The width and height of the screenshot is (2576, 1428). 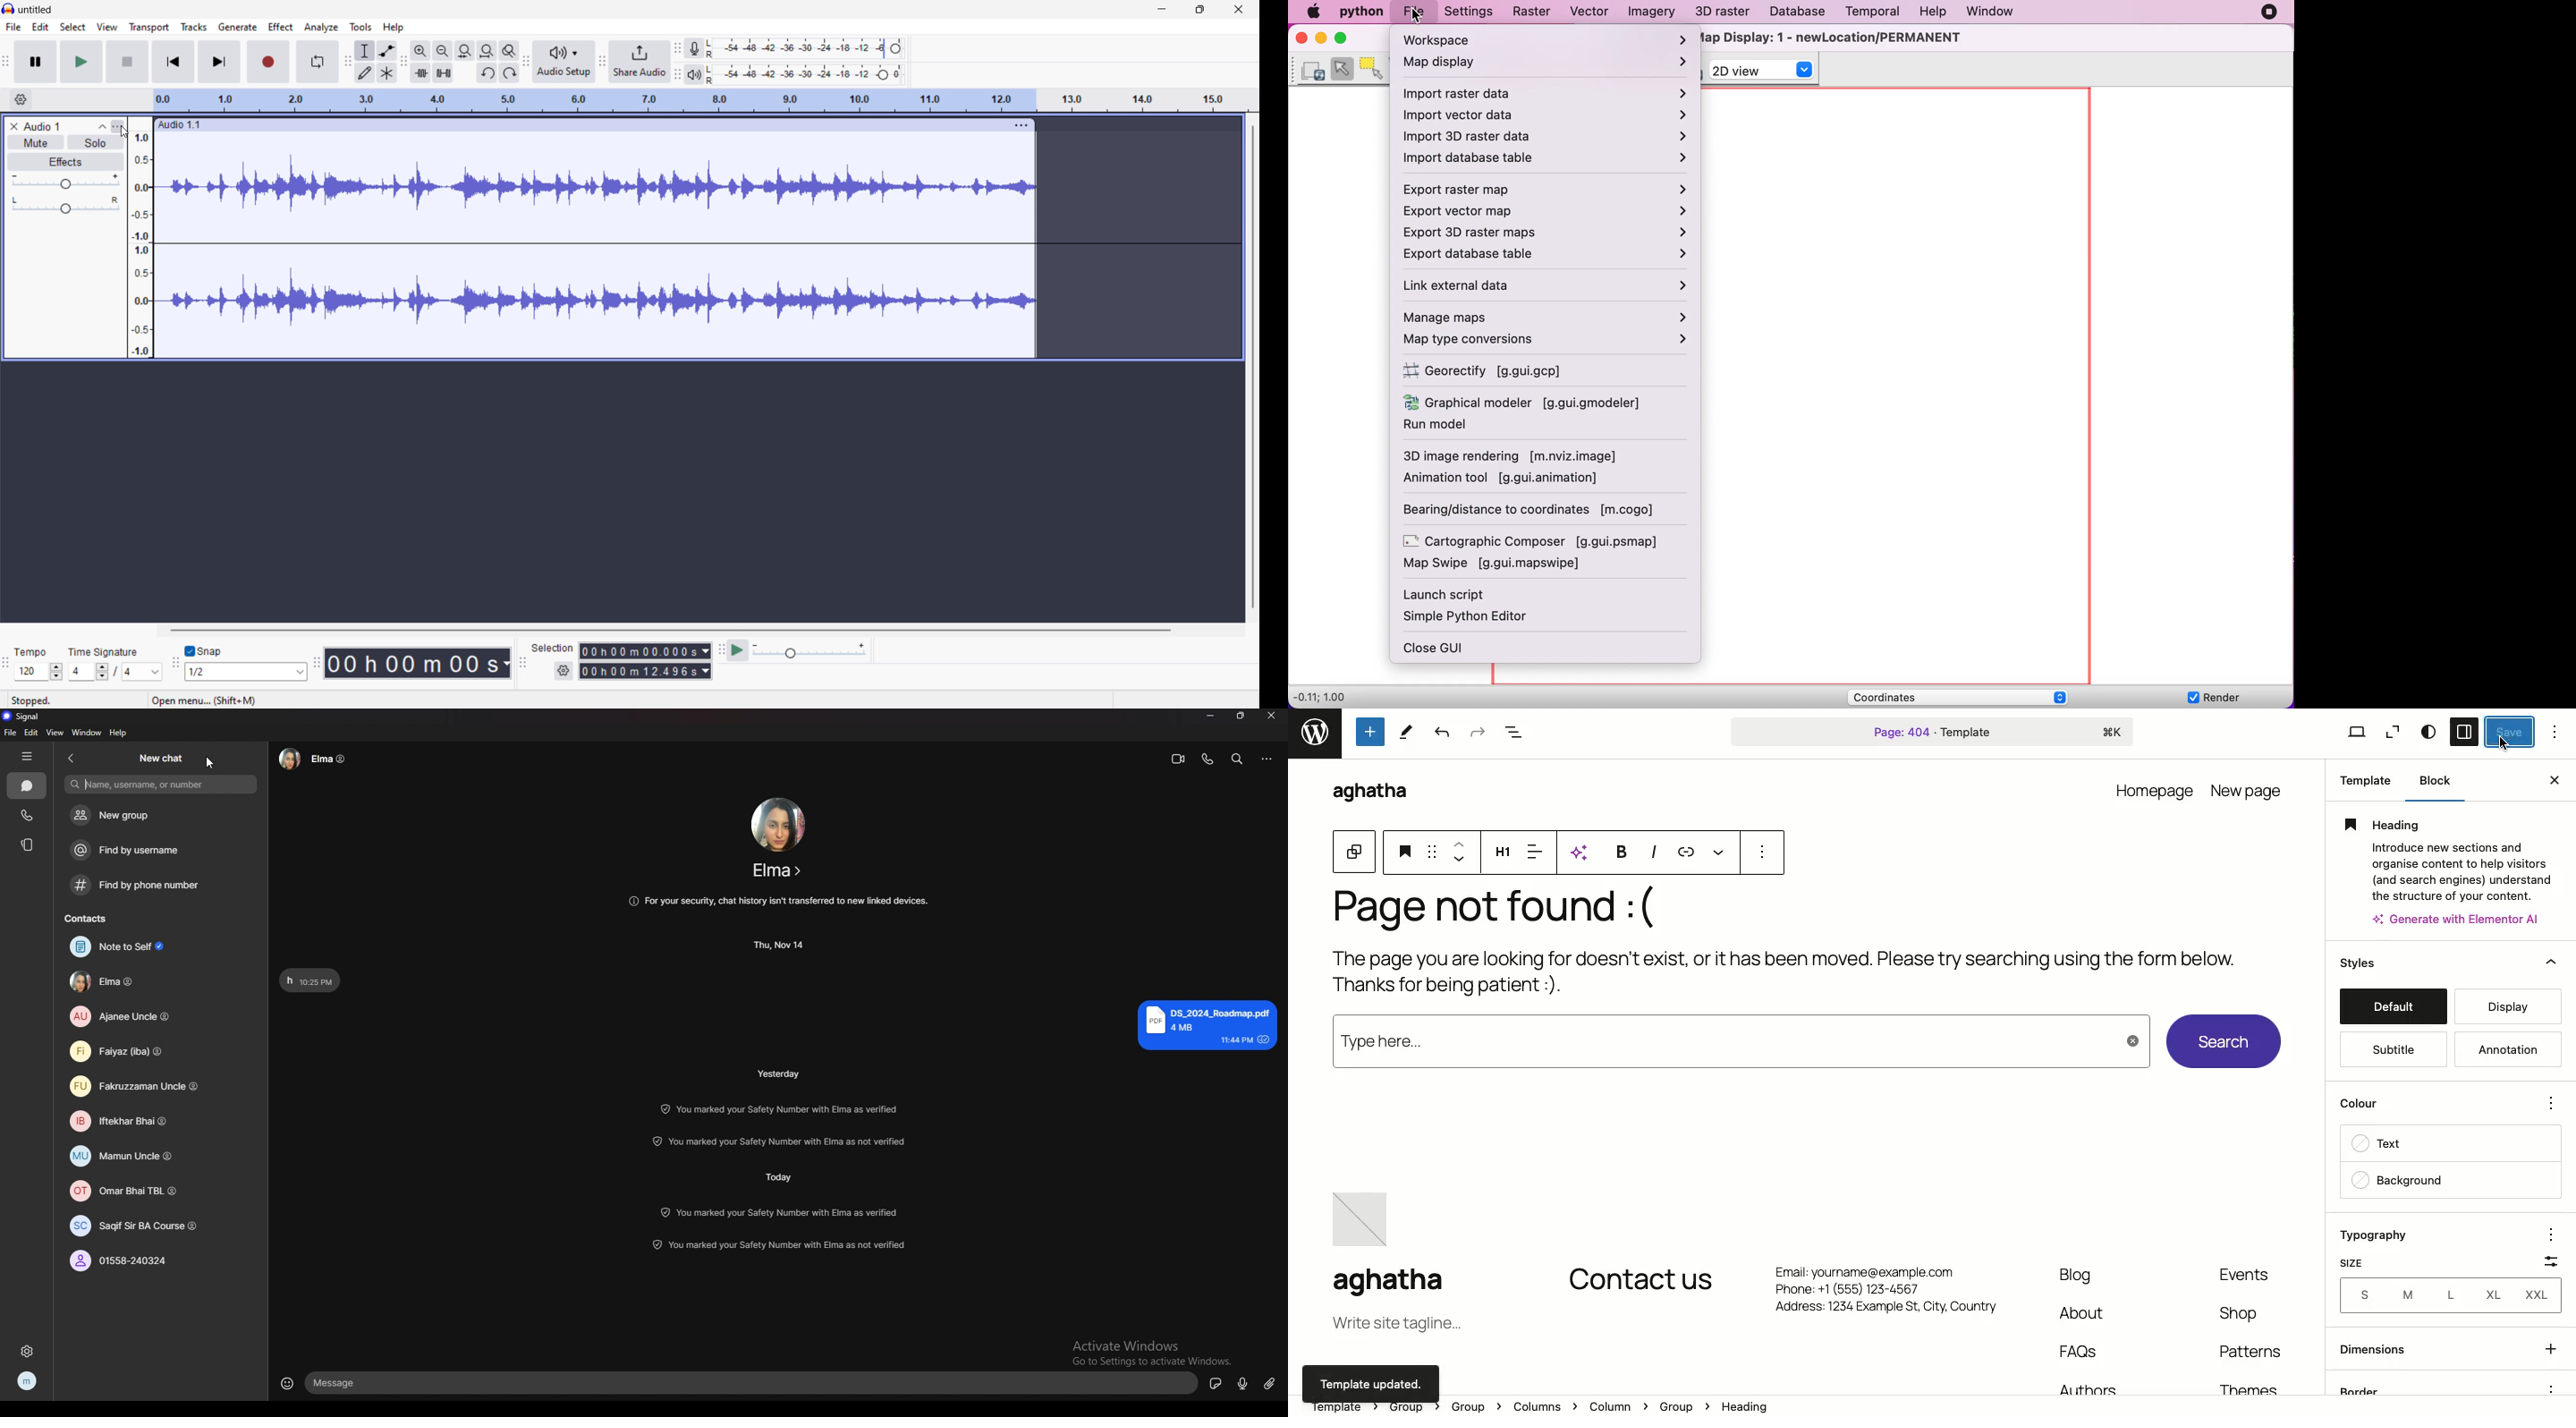 What do you see at coordinates (2255, 1357) in the screenshot?
I see `Patterns` at bounding box center [2255, 1357].